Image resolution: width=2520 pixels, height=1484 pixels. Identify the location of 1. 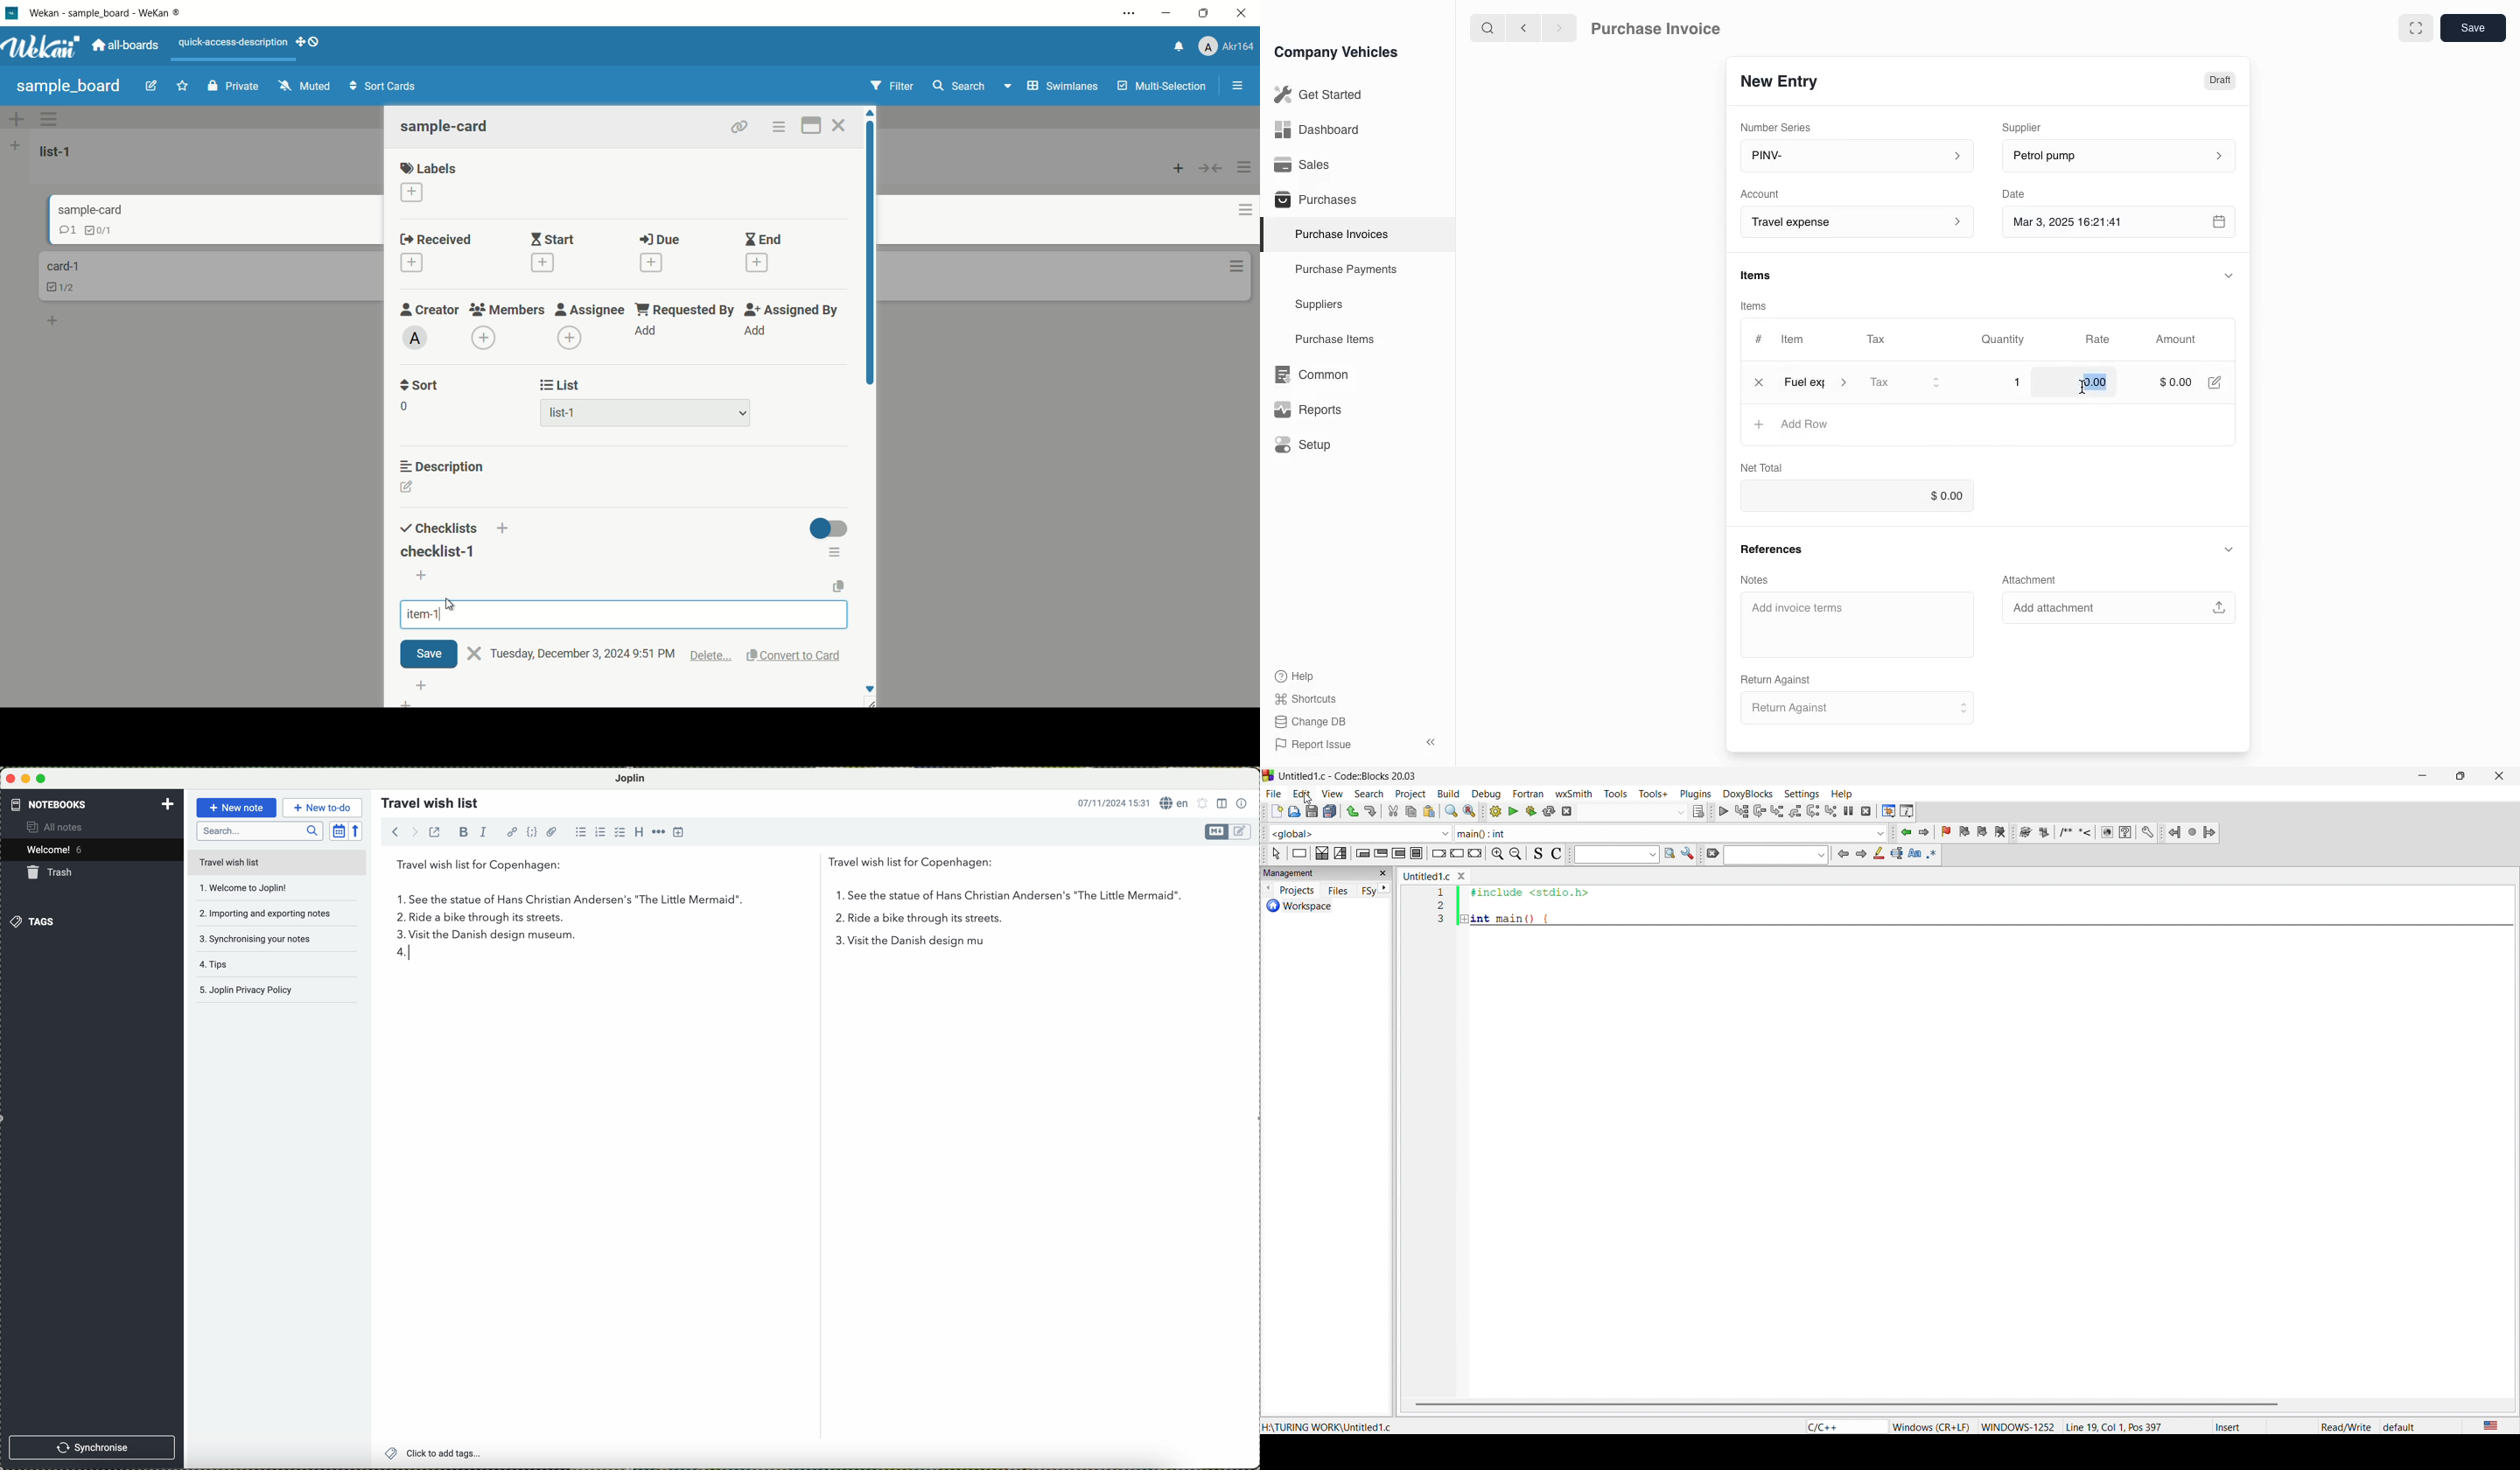
(2005, 382).